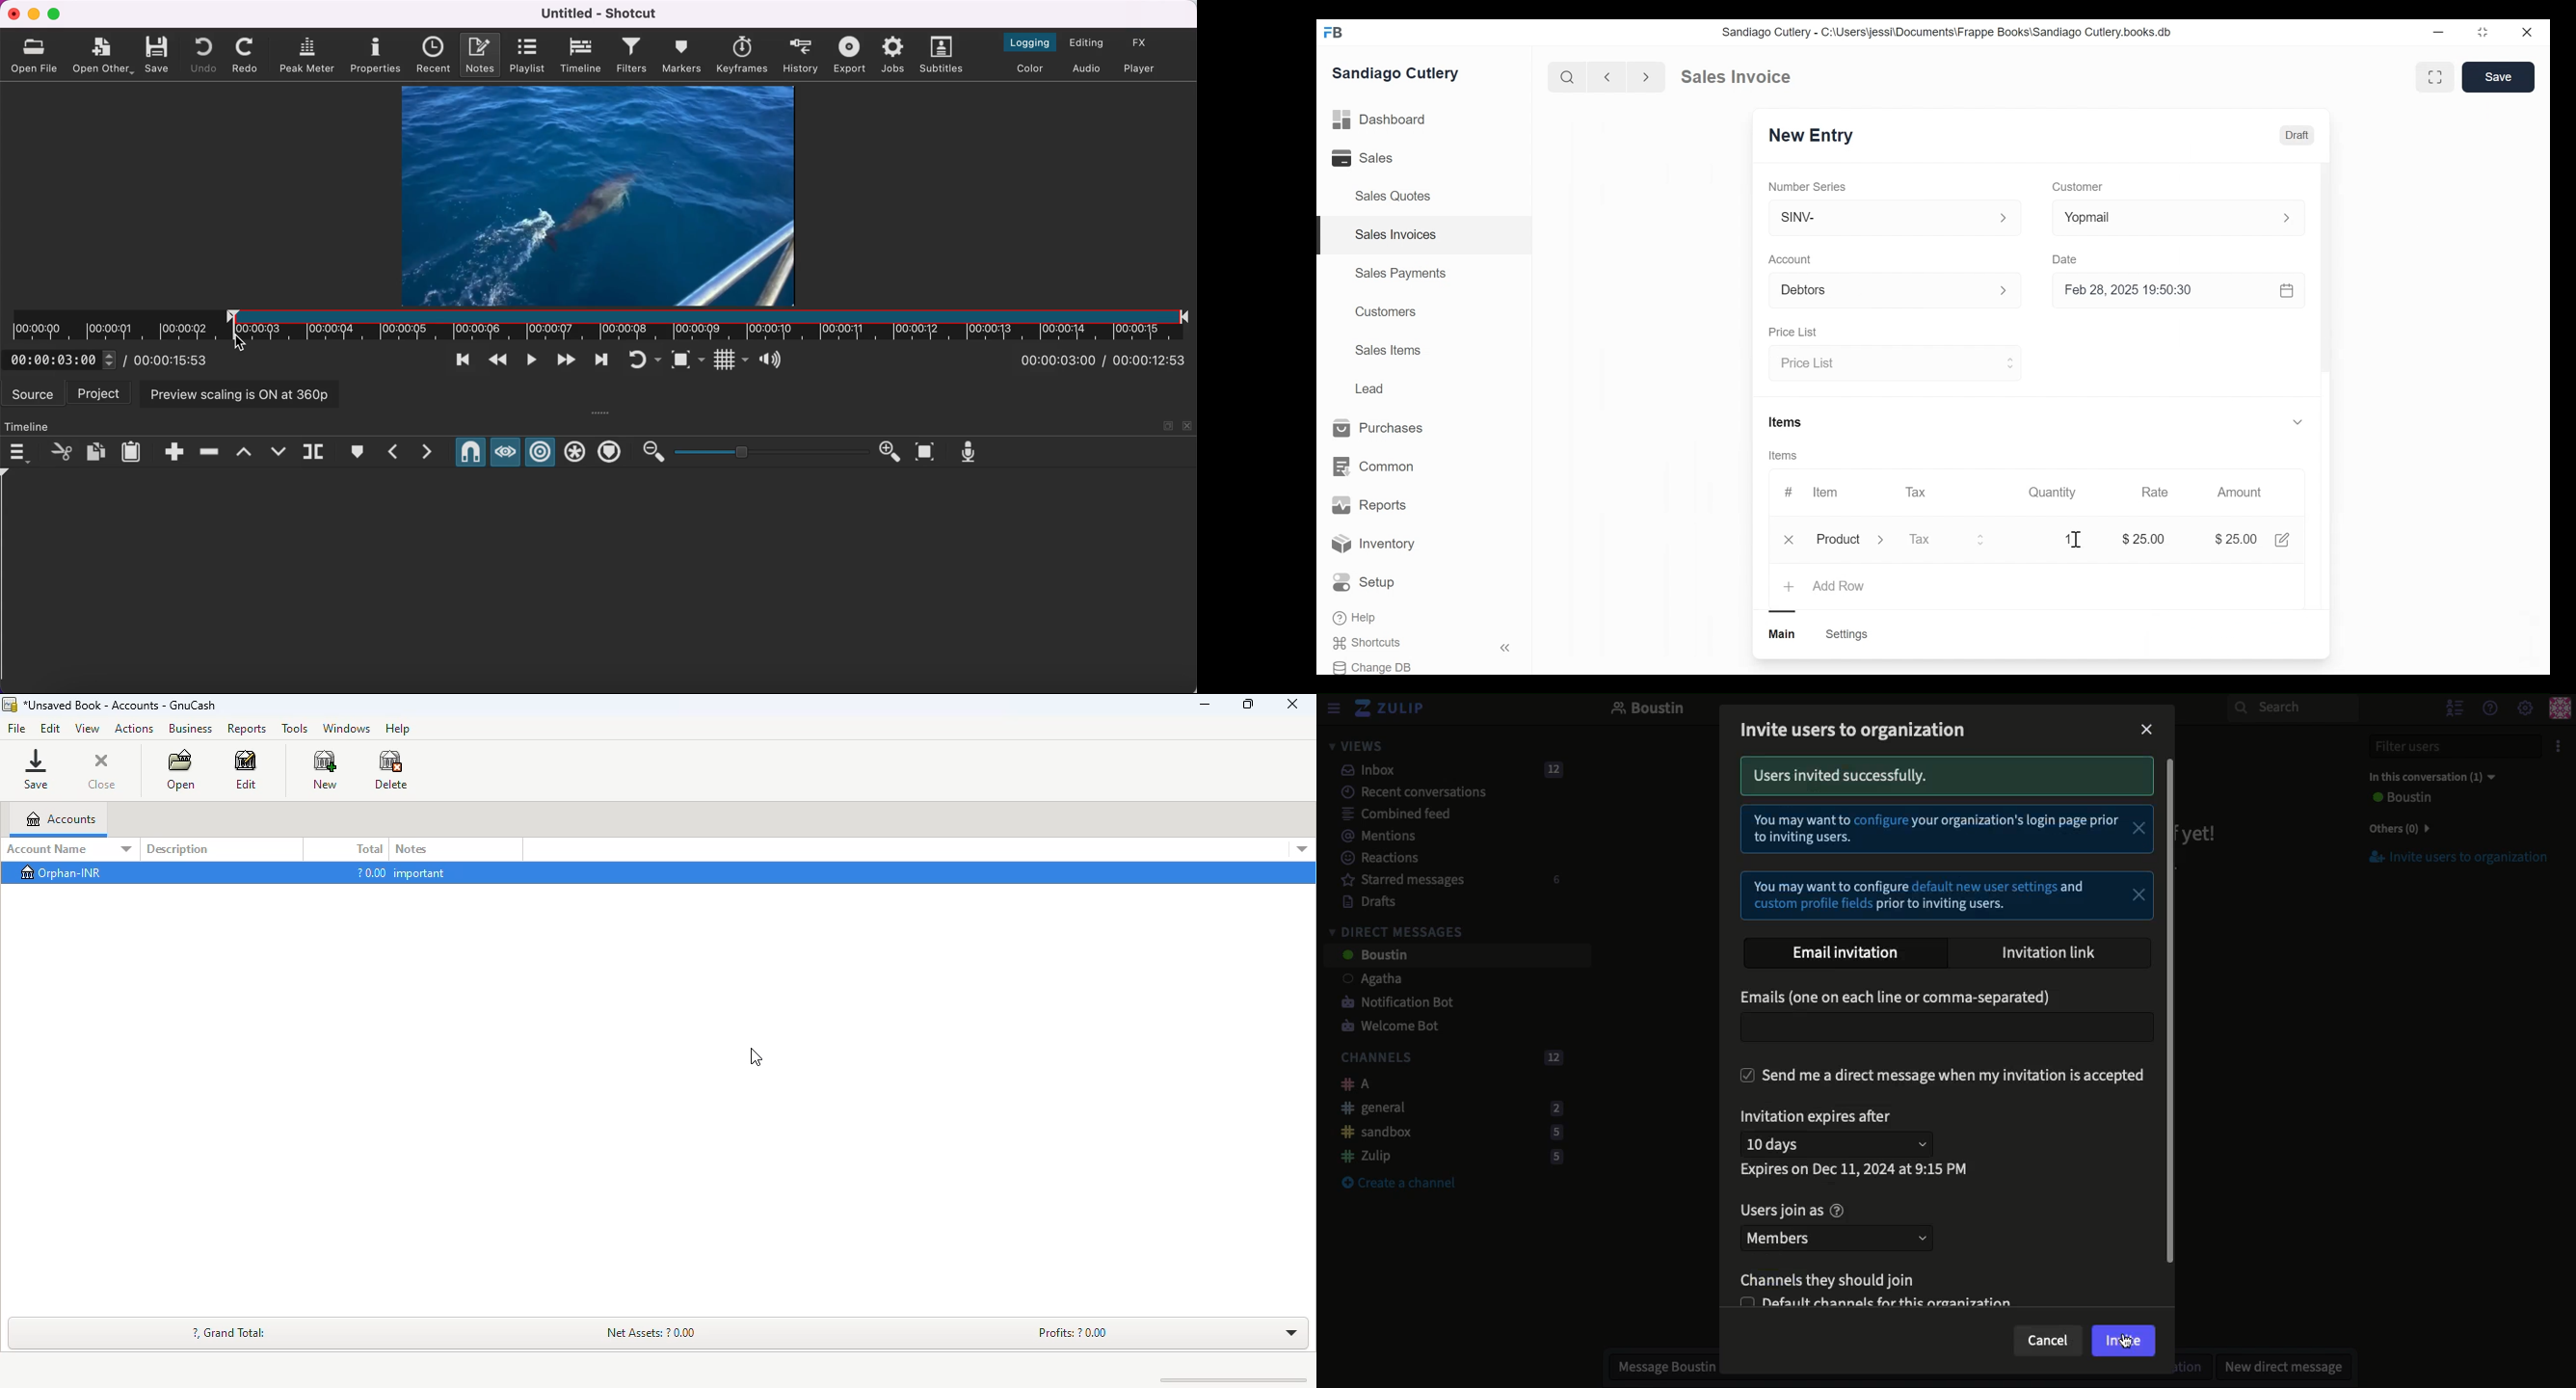 Image resolution: width=2576 pixels, height=1400 pixels. I want to click on Zulip, so click(1446, 1156).